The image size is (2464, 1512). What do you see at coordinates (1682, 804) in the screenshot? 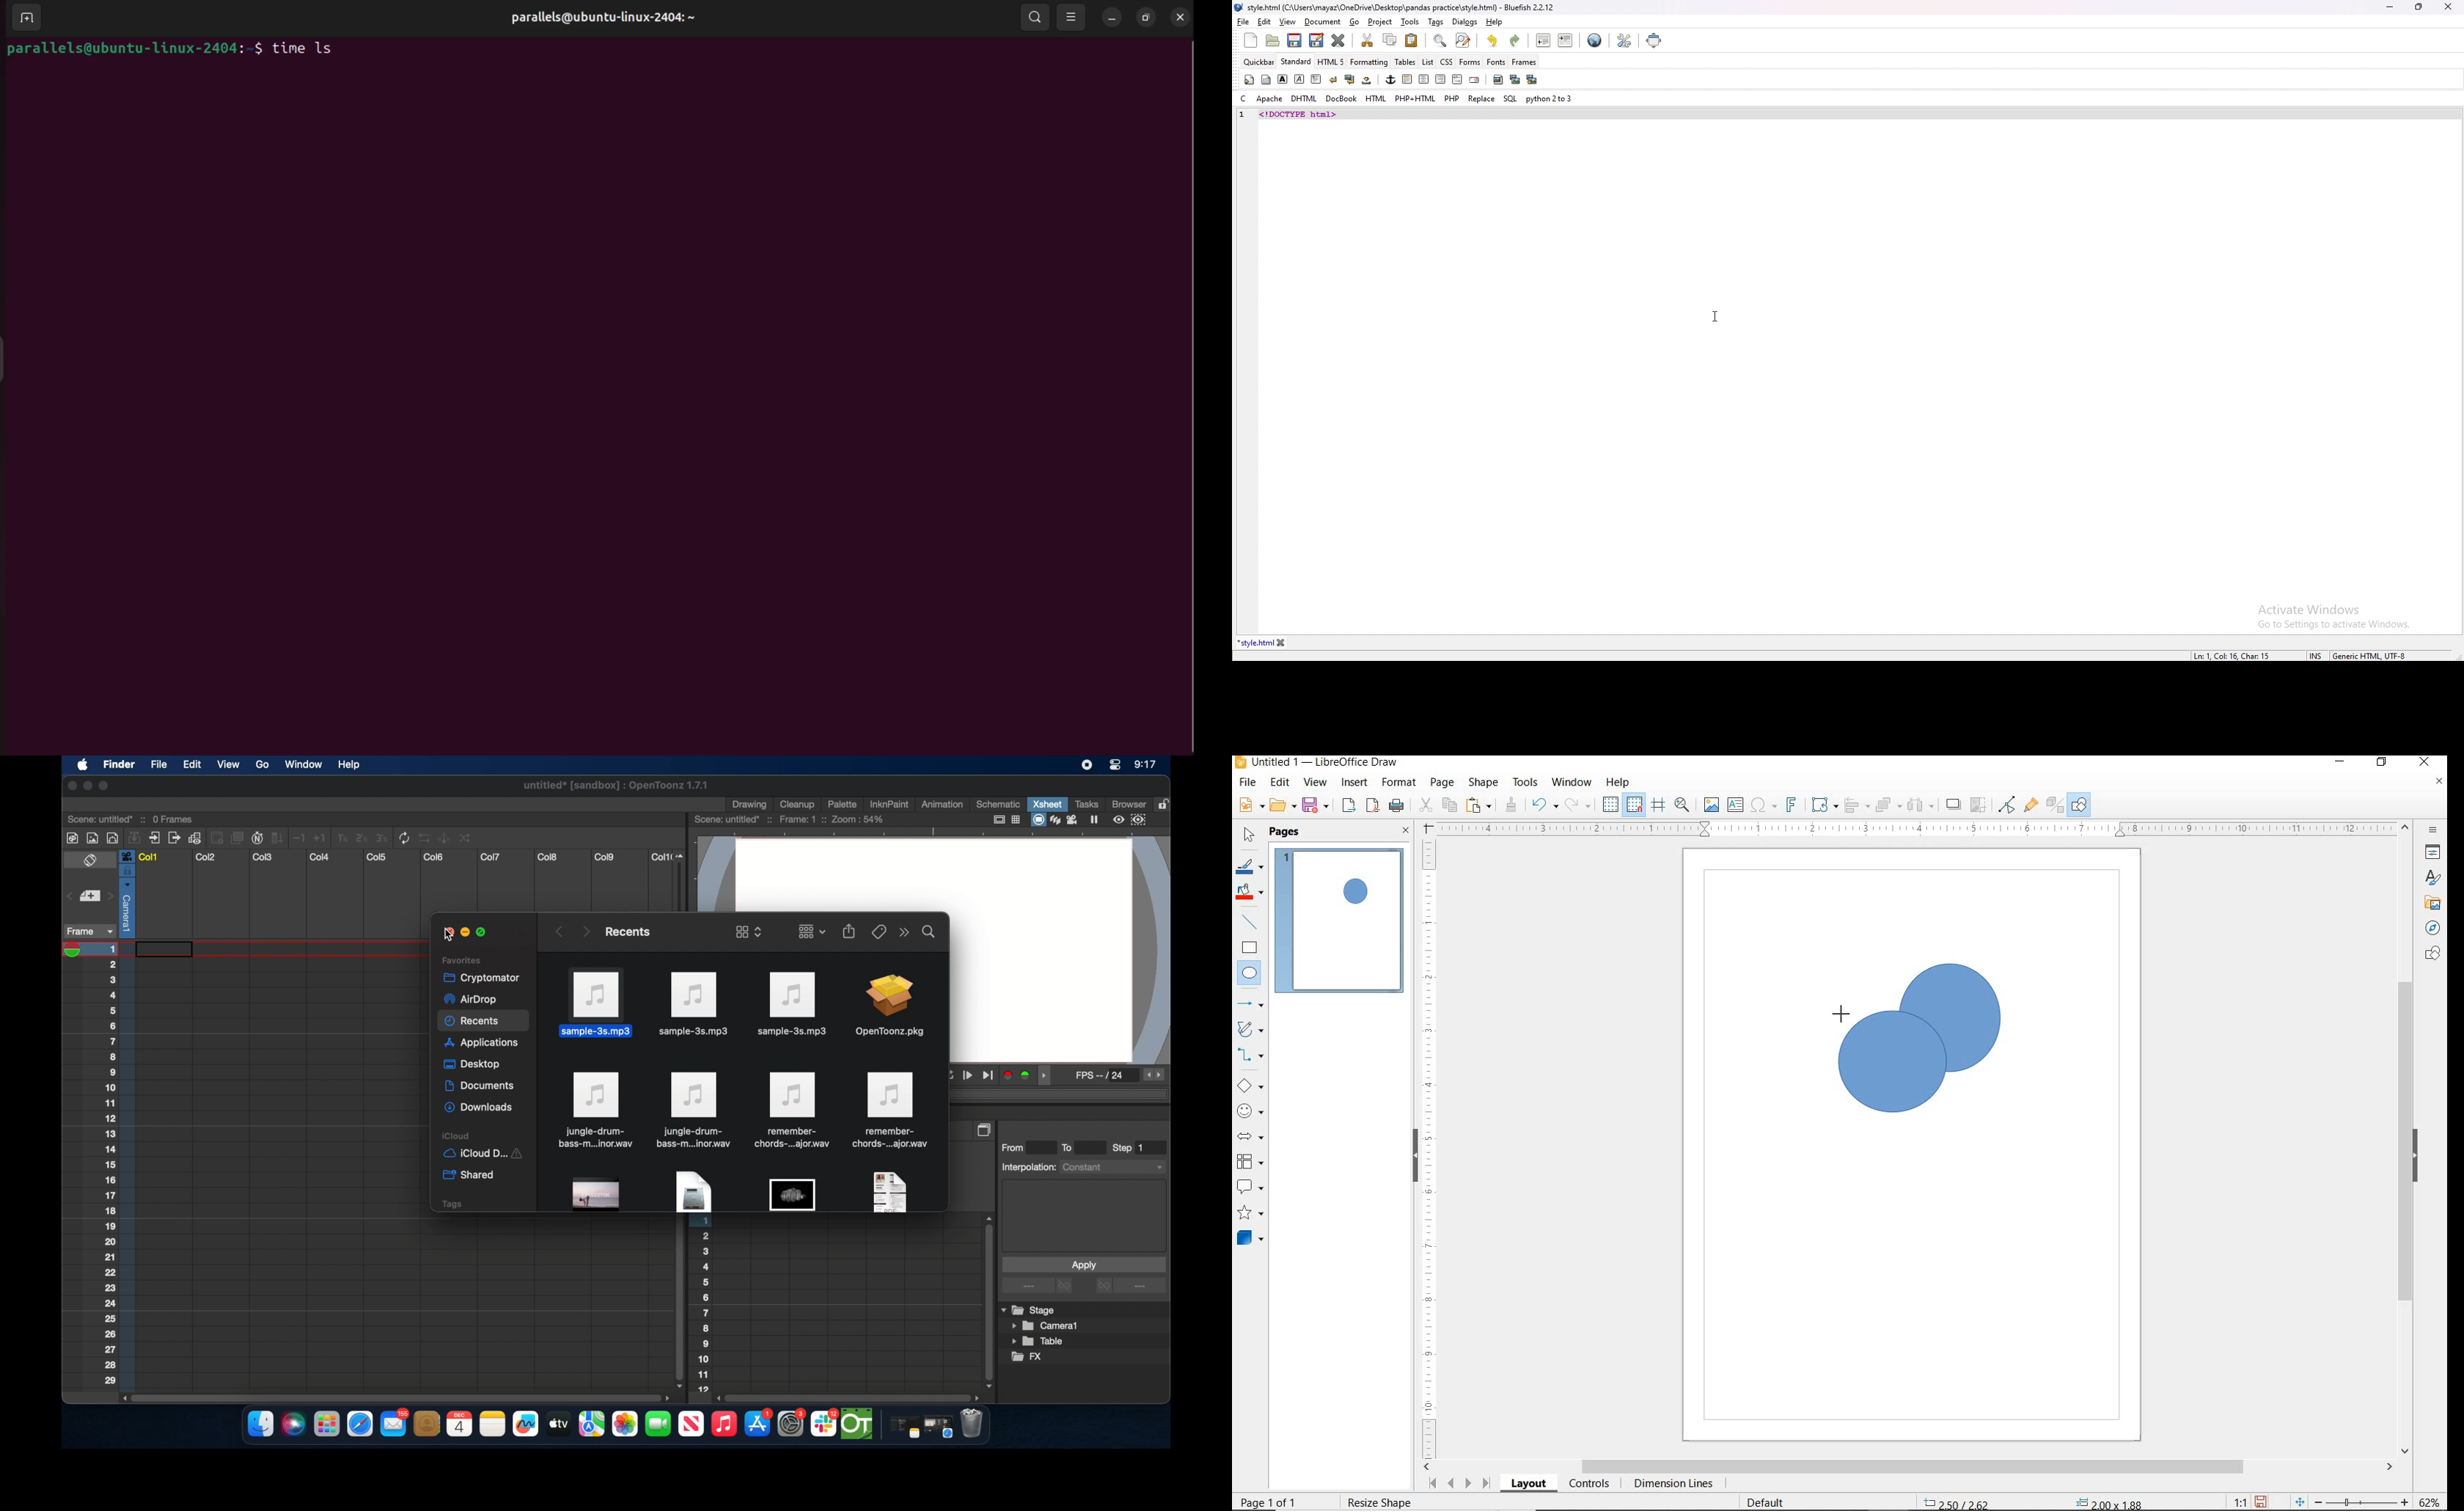
I see `ZOOM & PAN` at bounding box center [1682, 804].